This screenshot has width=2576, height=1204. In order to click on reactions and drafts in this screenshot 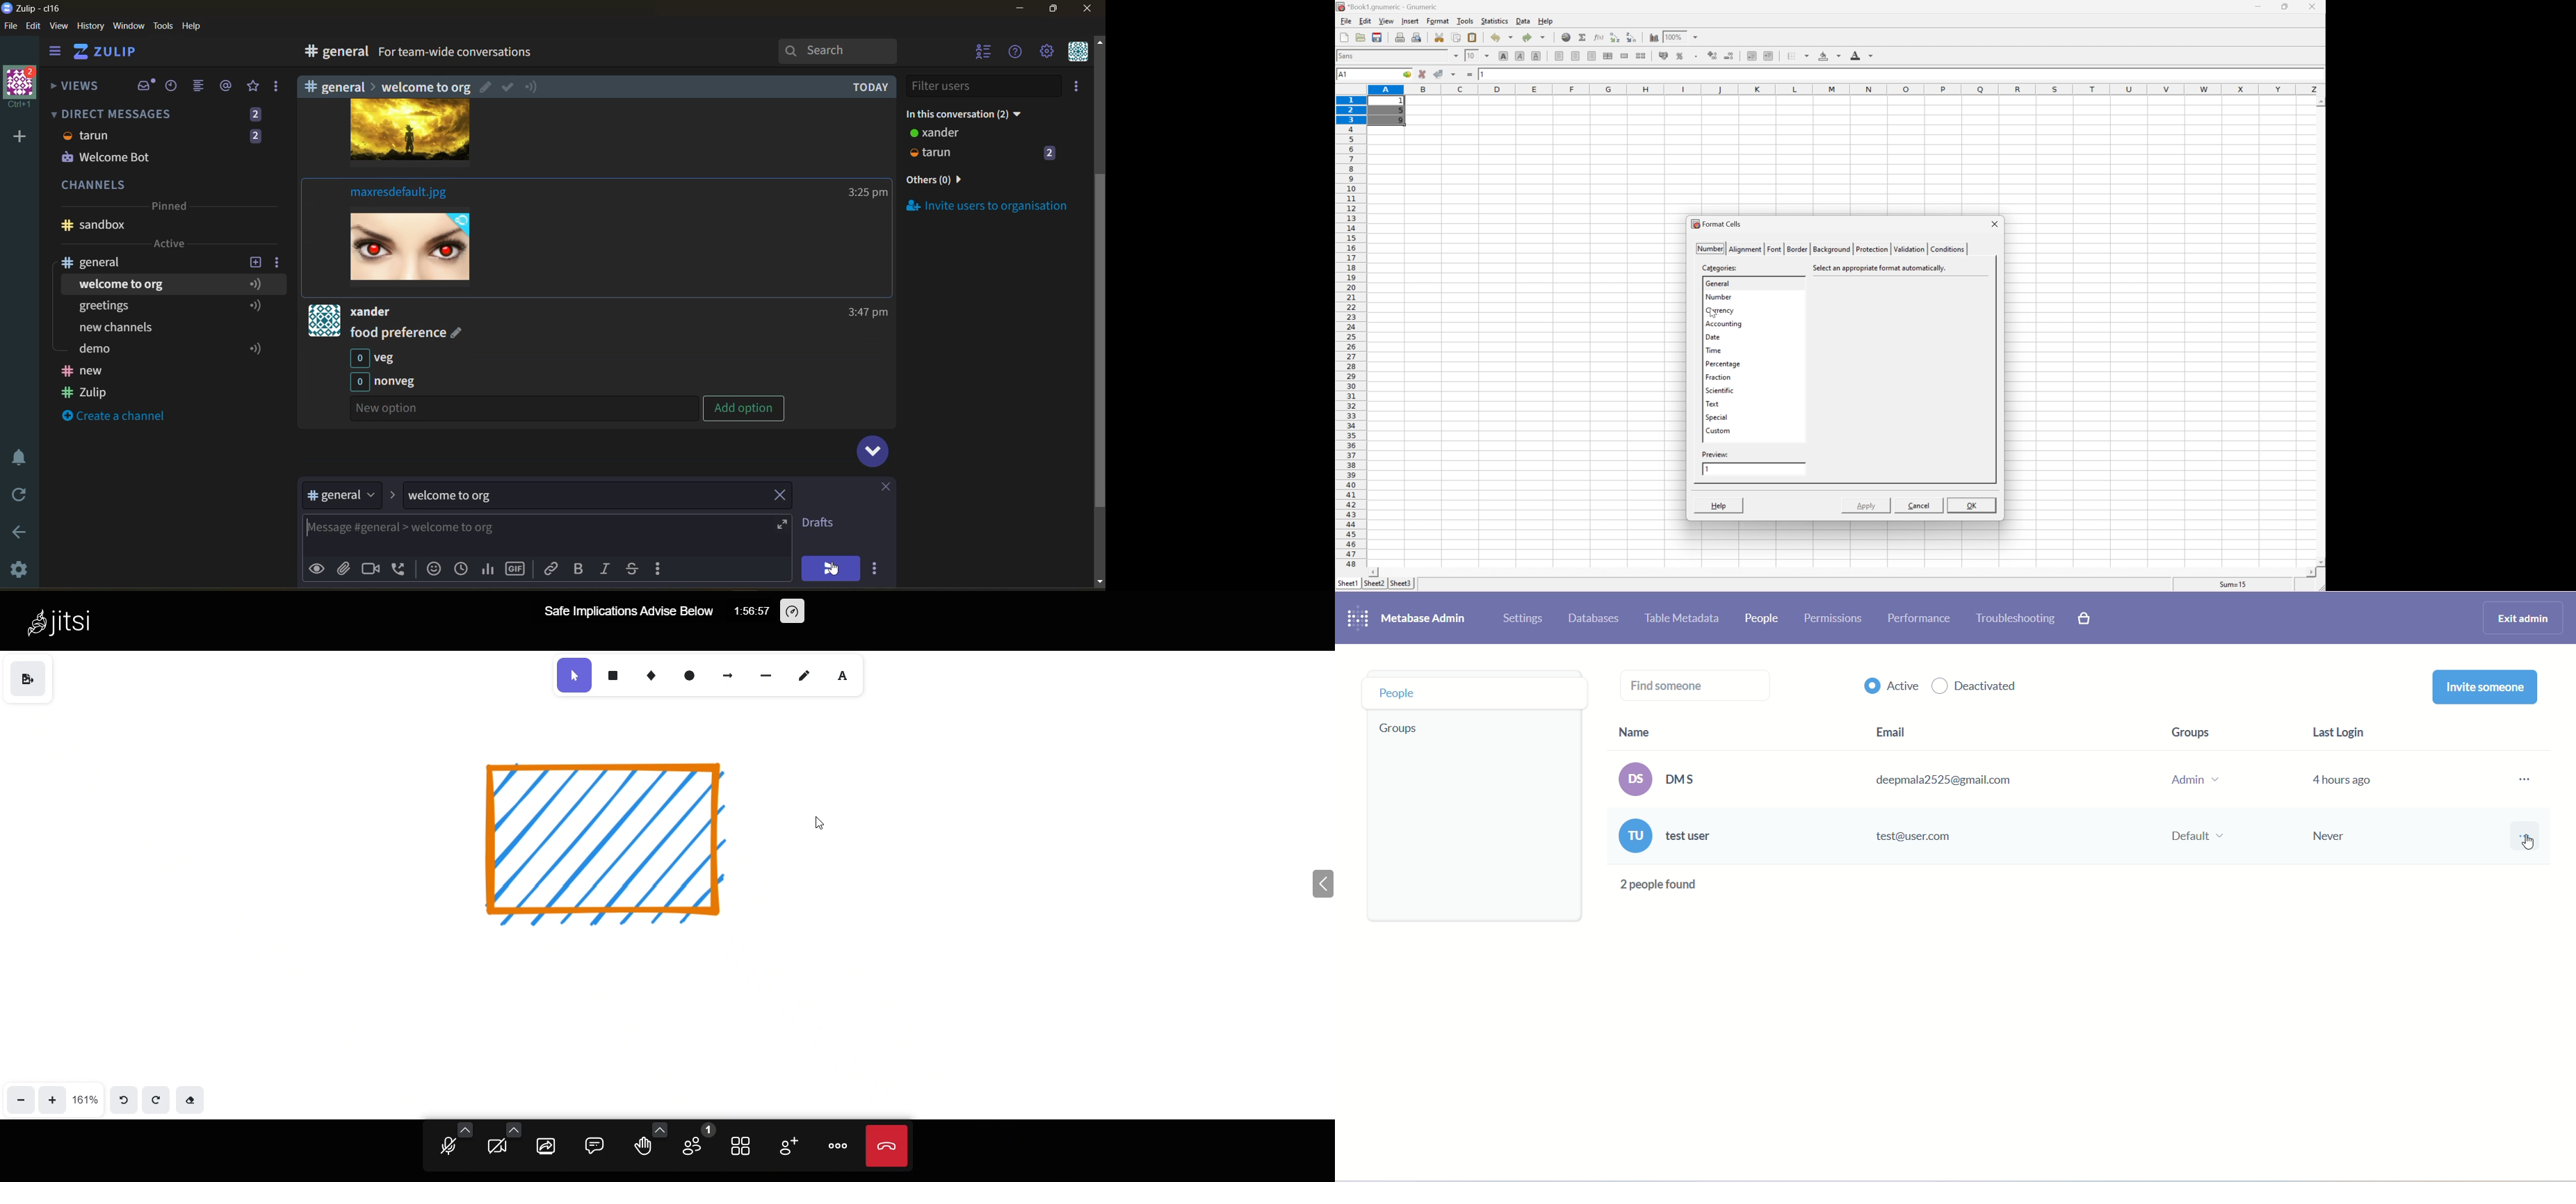, I will do `click(281, 89)`.